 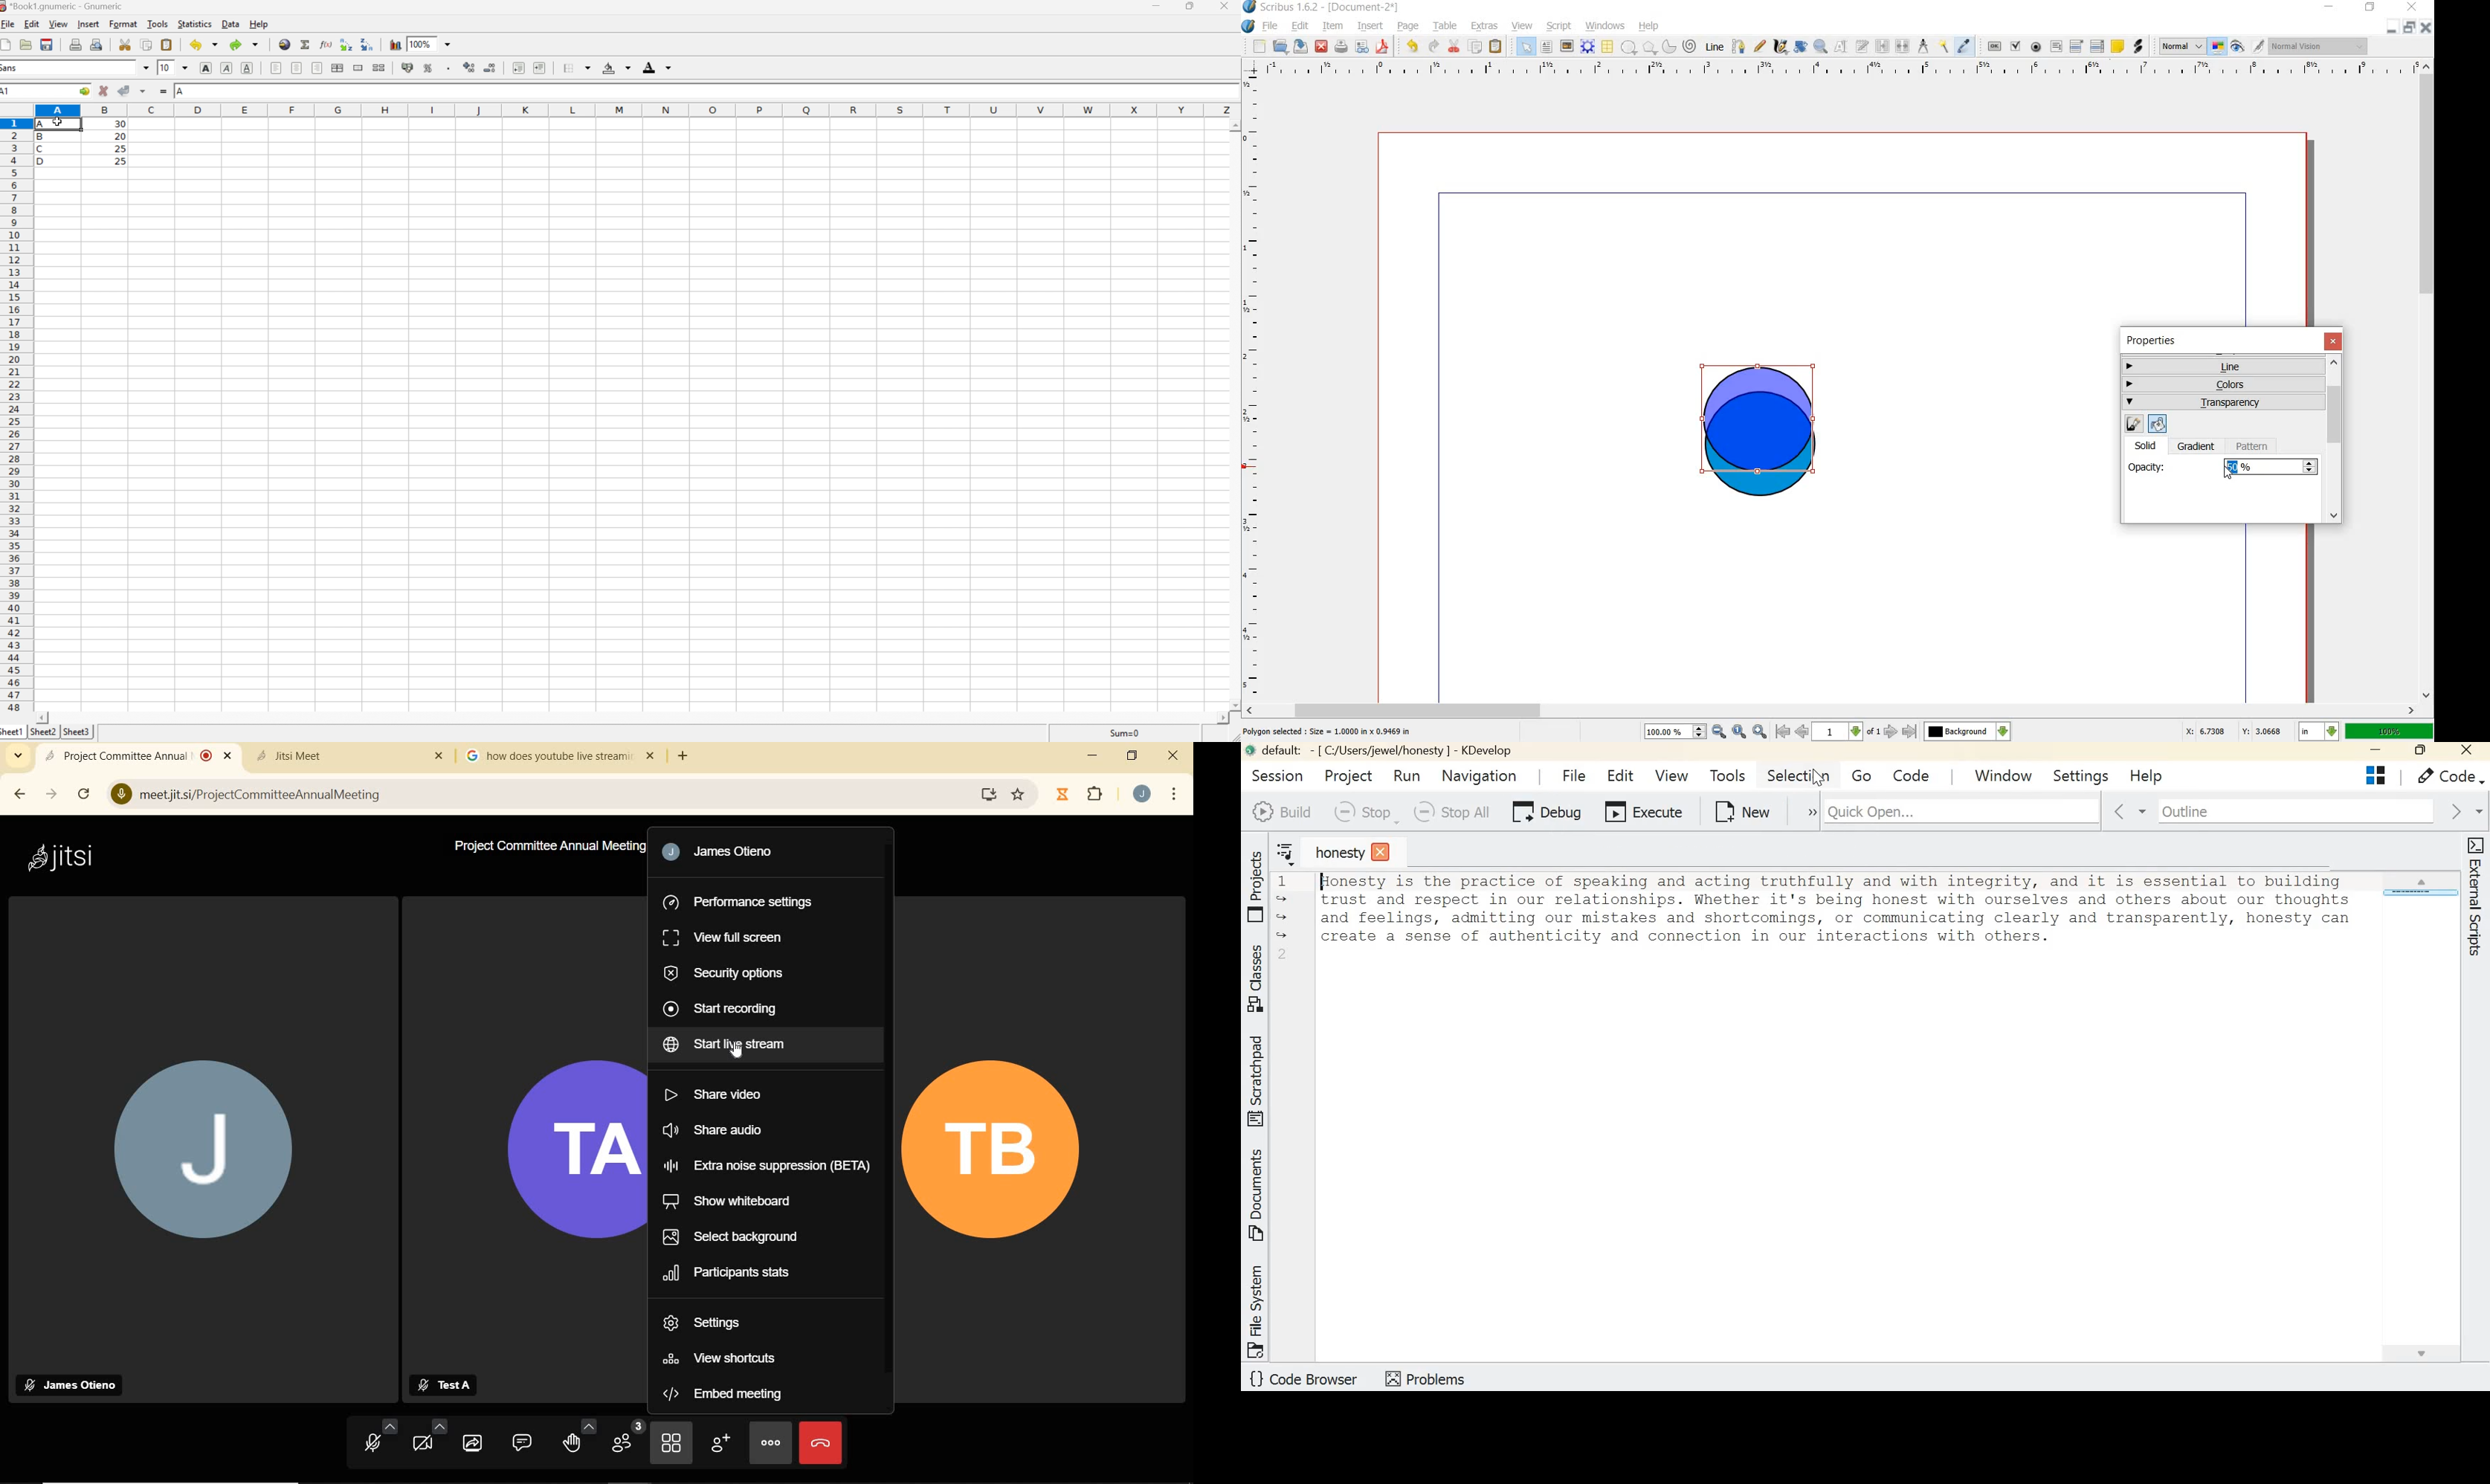 What do you see at coordinates (298, 69) in the screenshot?
I see `Center horizontally` at bounding box center [298, 69].